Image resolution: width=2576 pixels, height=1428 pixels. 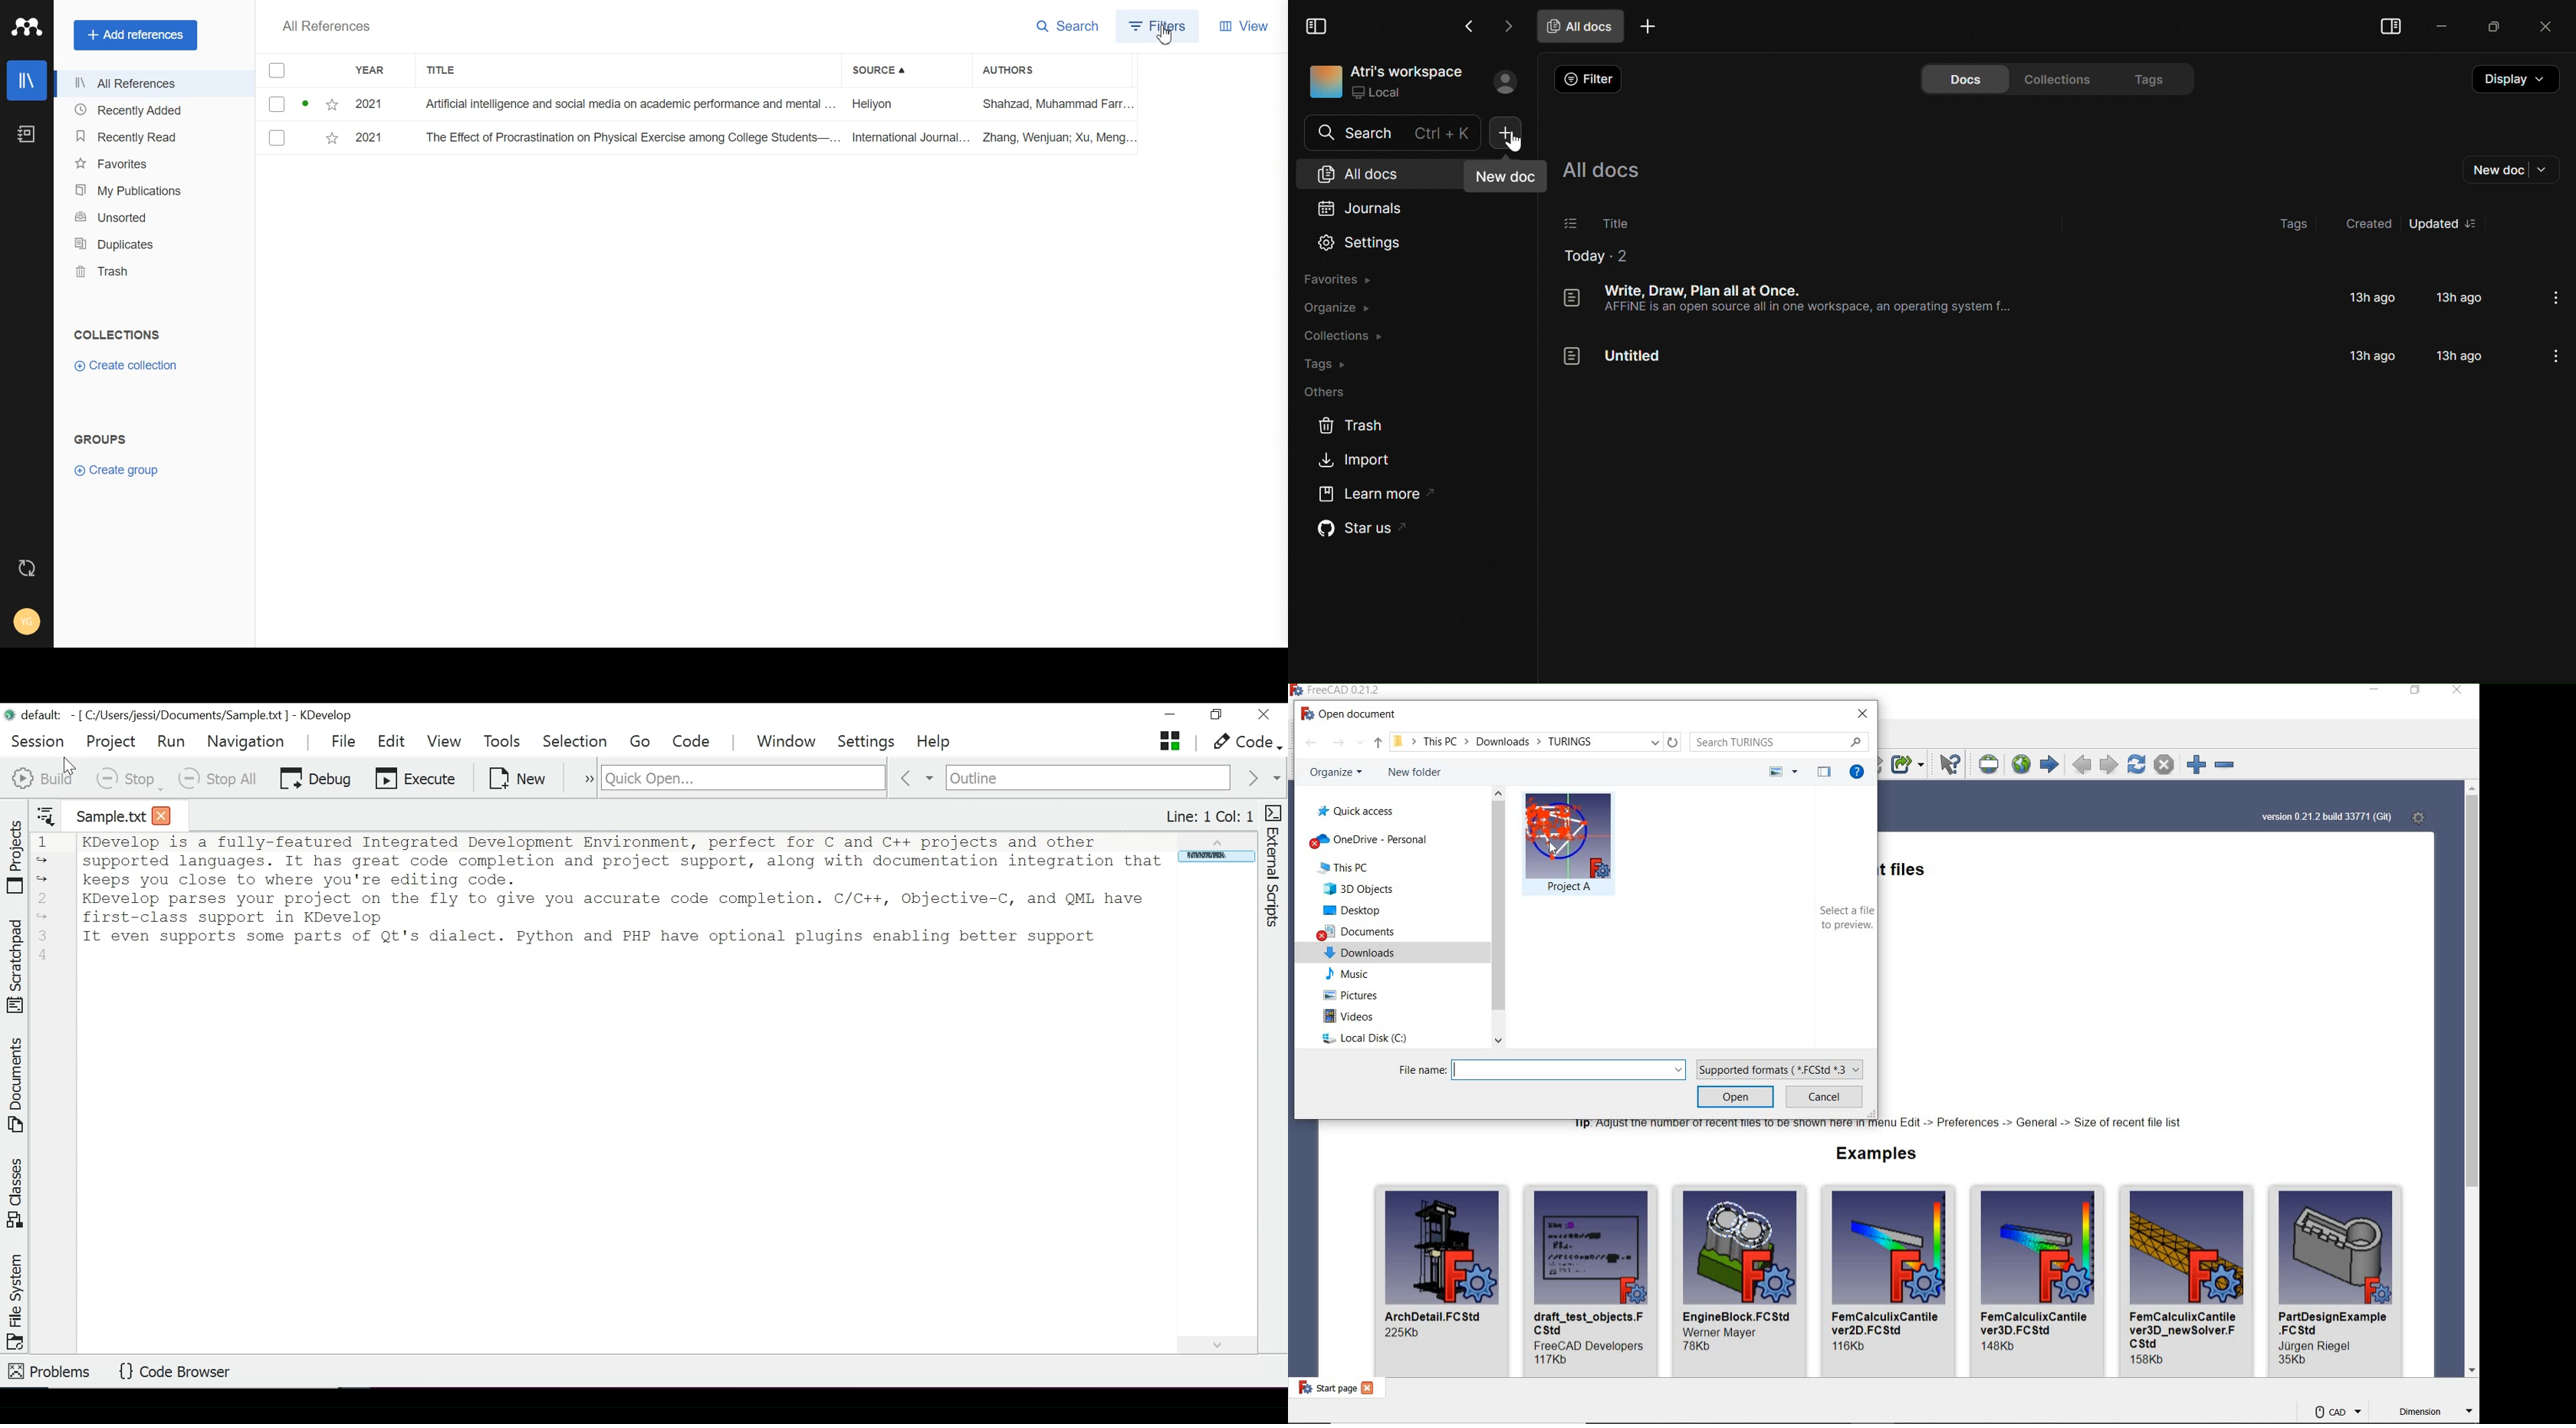 What do you see at coordinates (1890, 1247) in the screenshot?
I see `image` at bounding box center [1890, 1247].